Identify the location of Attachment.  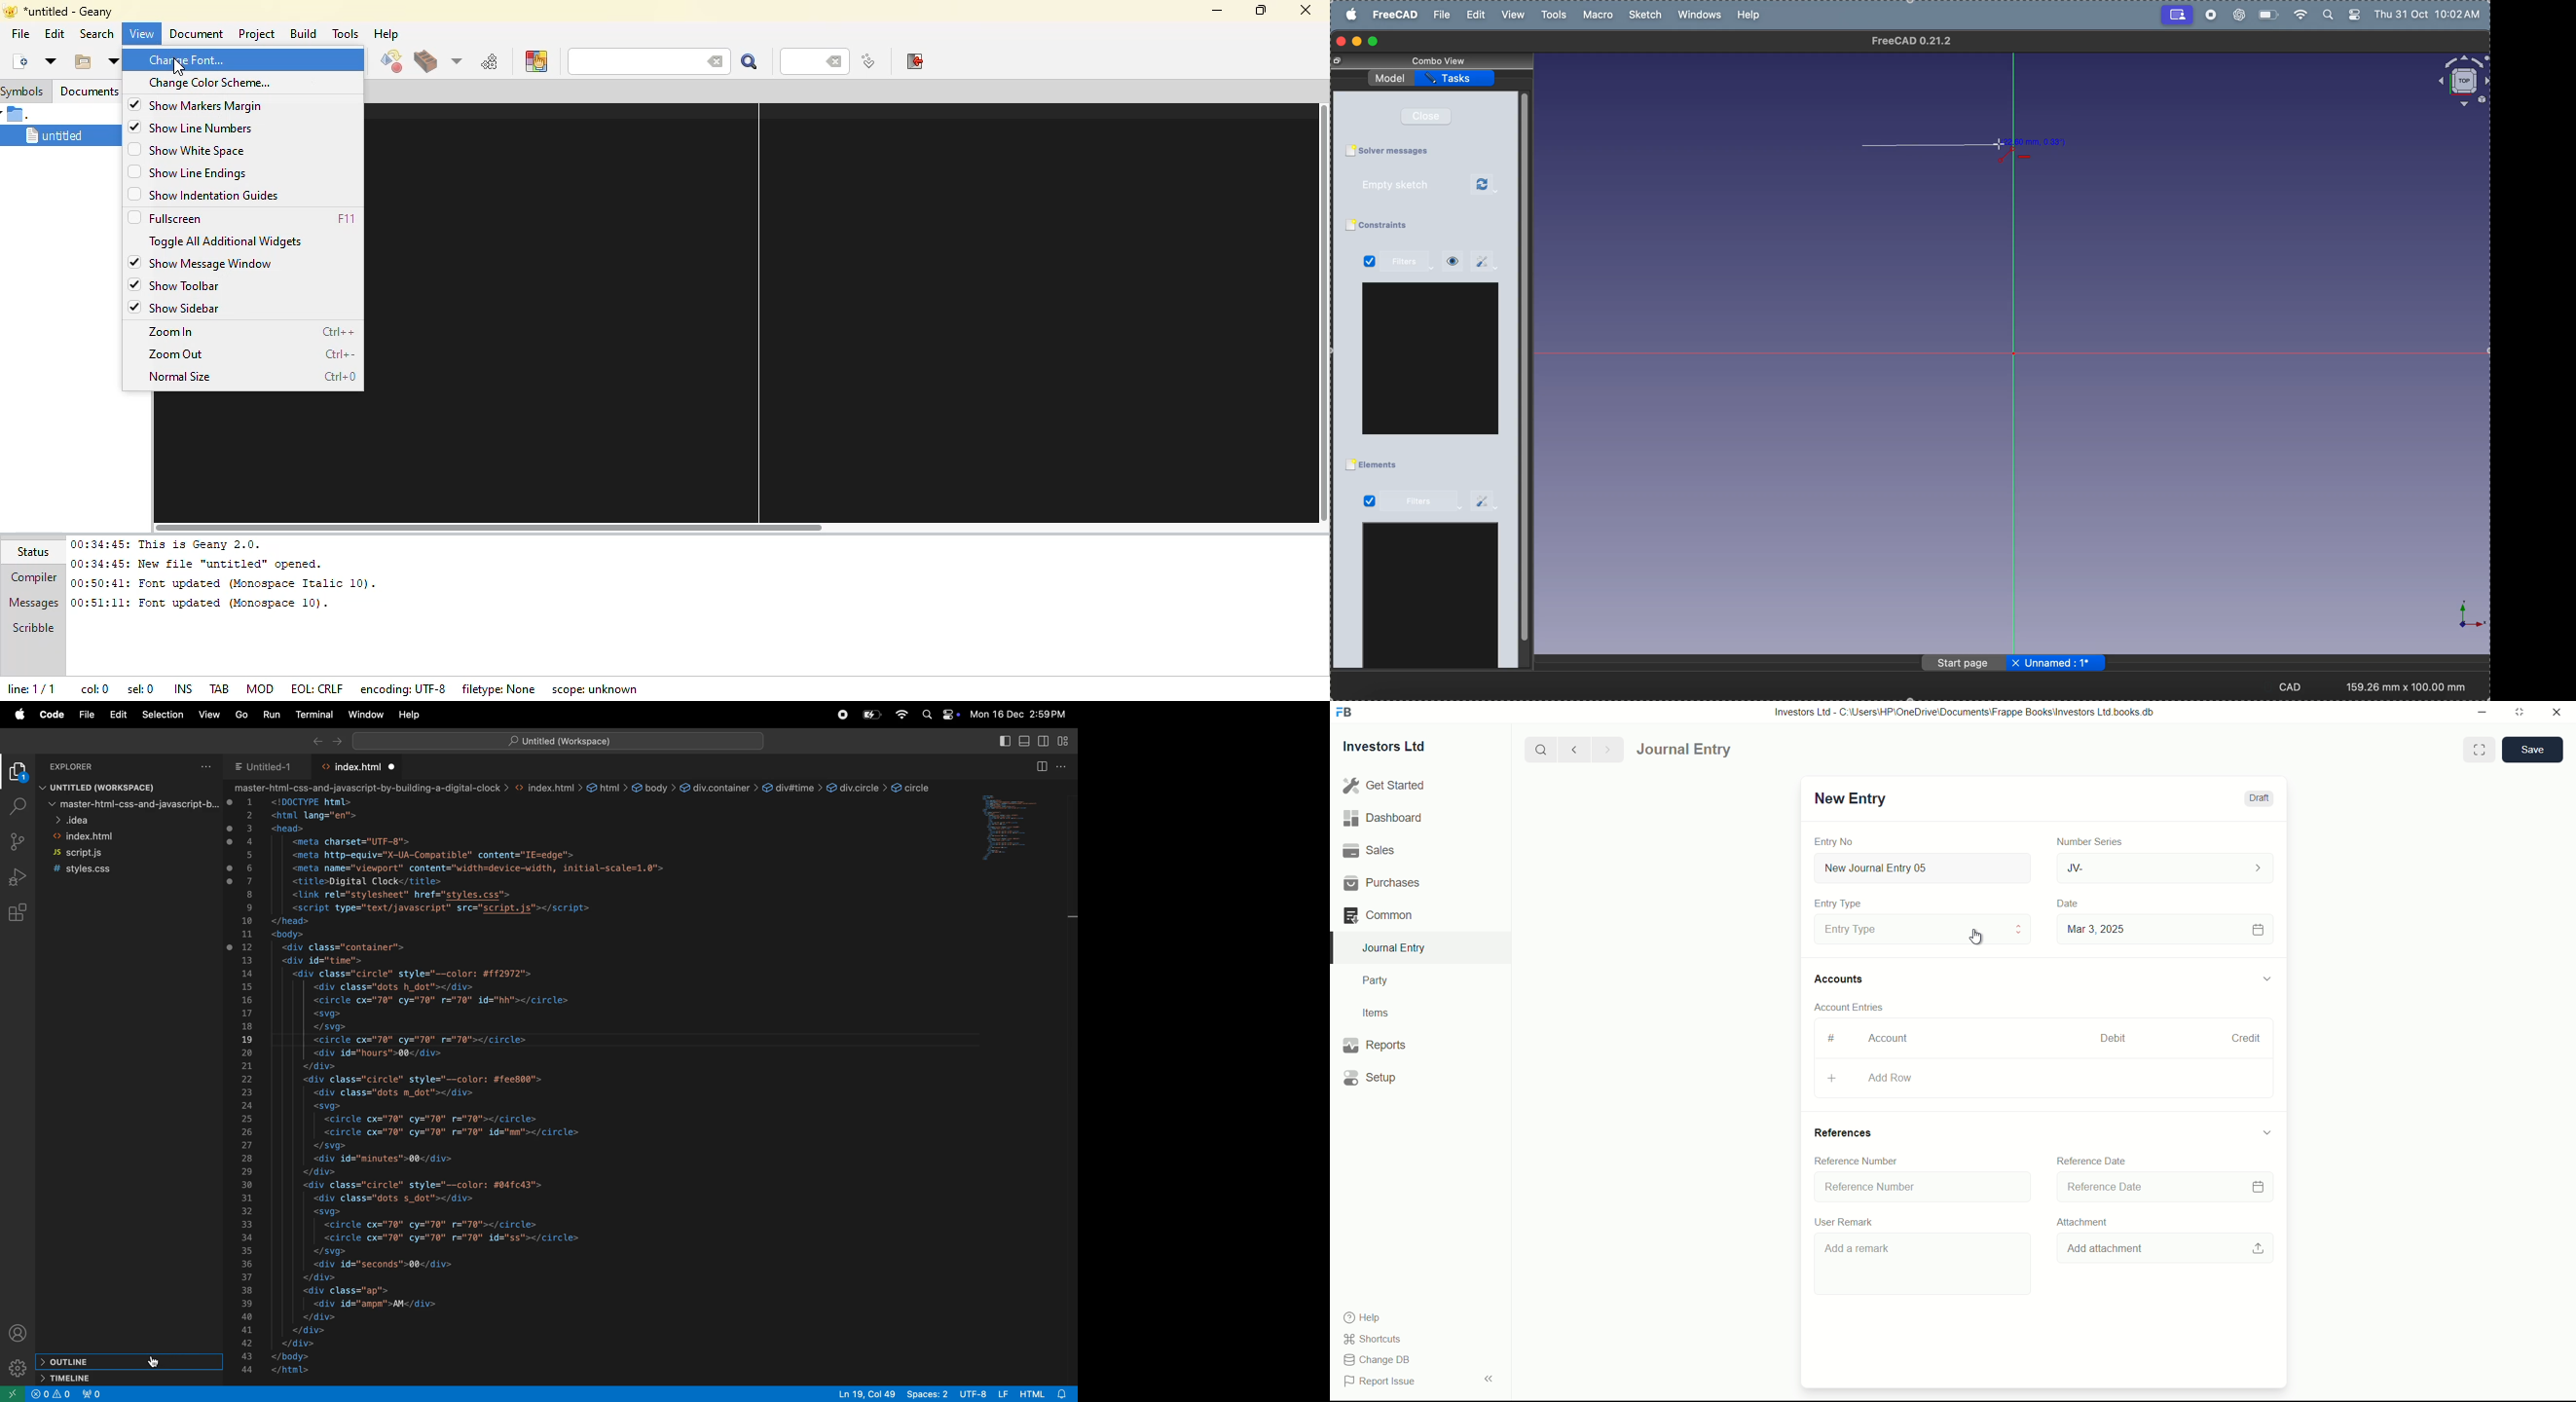
(2083, 1222).